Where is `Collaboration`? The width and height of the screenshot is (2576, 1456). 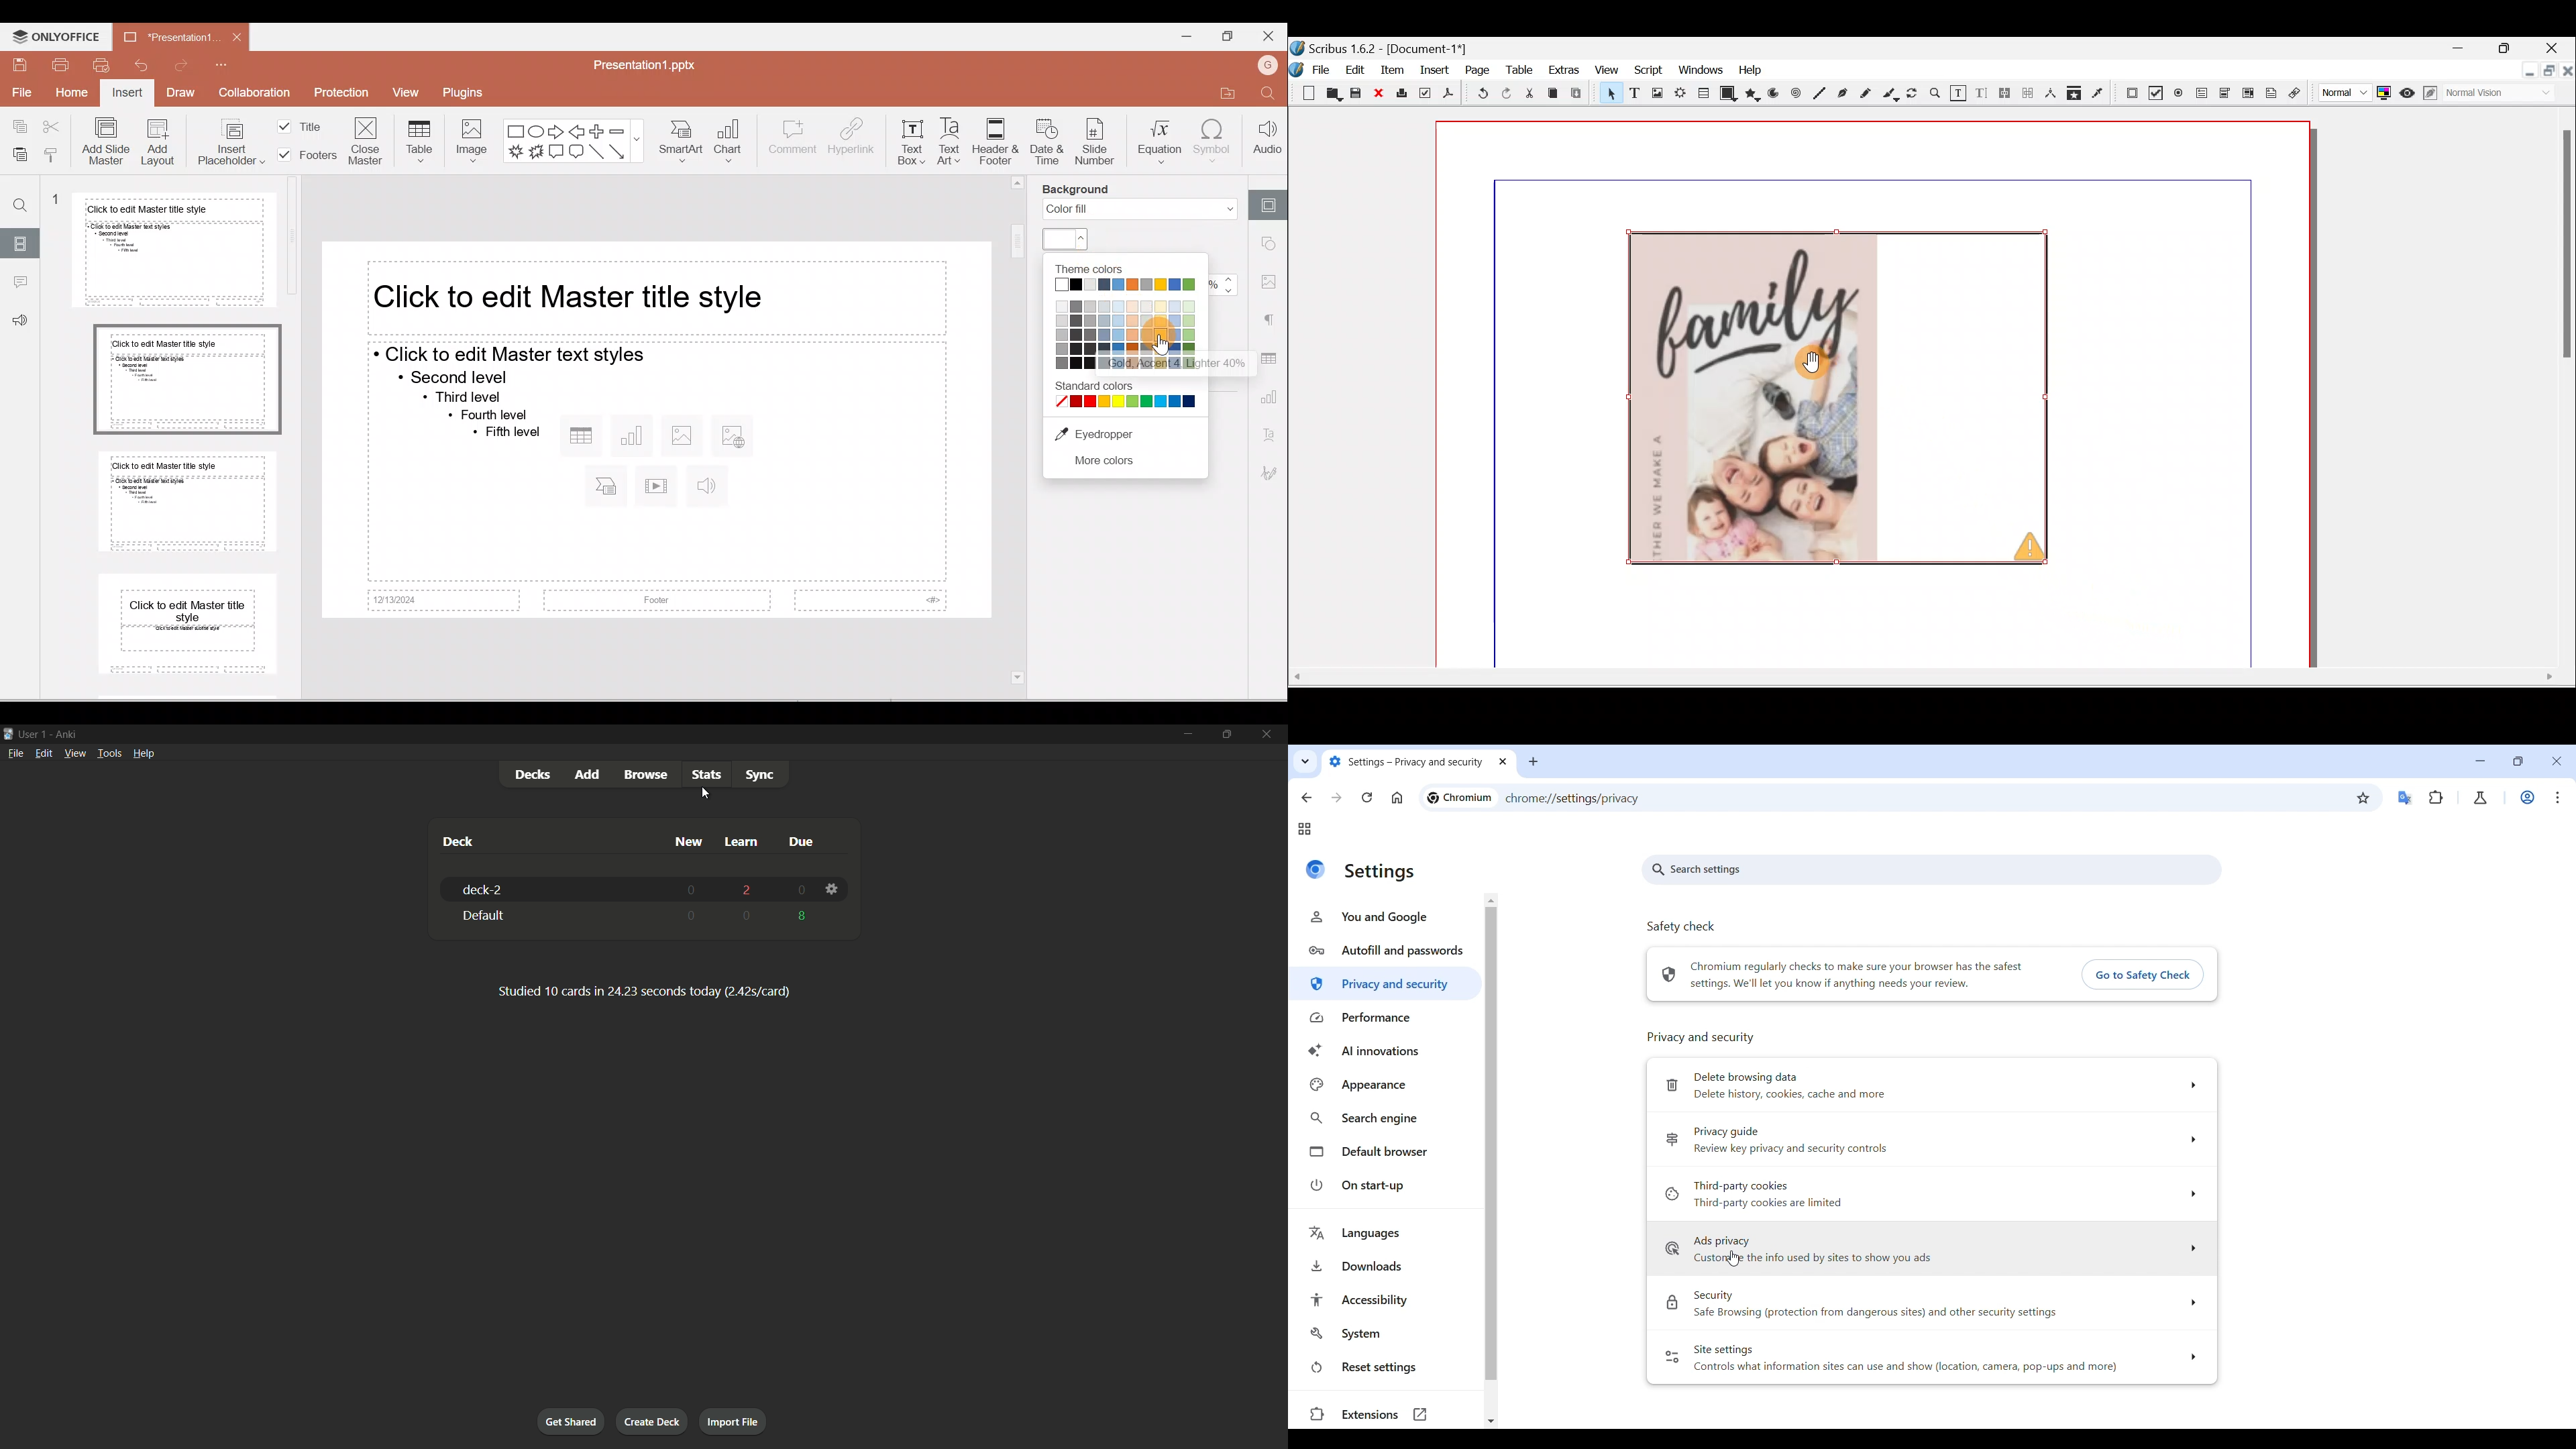
Collaboration is located at coordinates (258, 94).